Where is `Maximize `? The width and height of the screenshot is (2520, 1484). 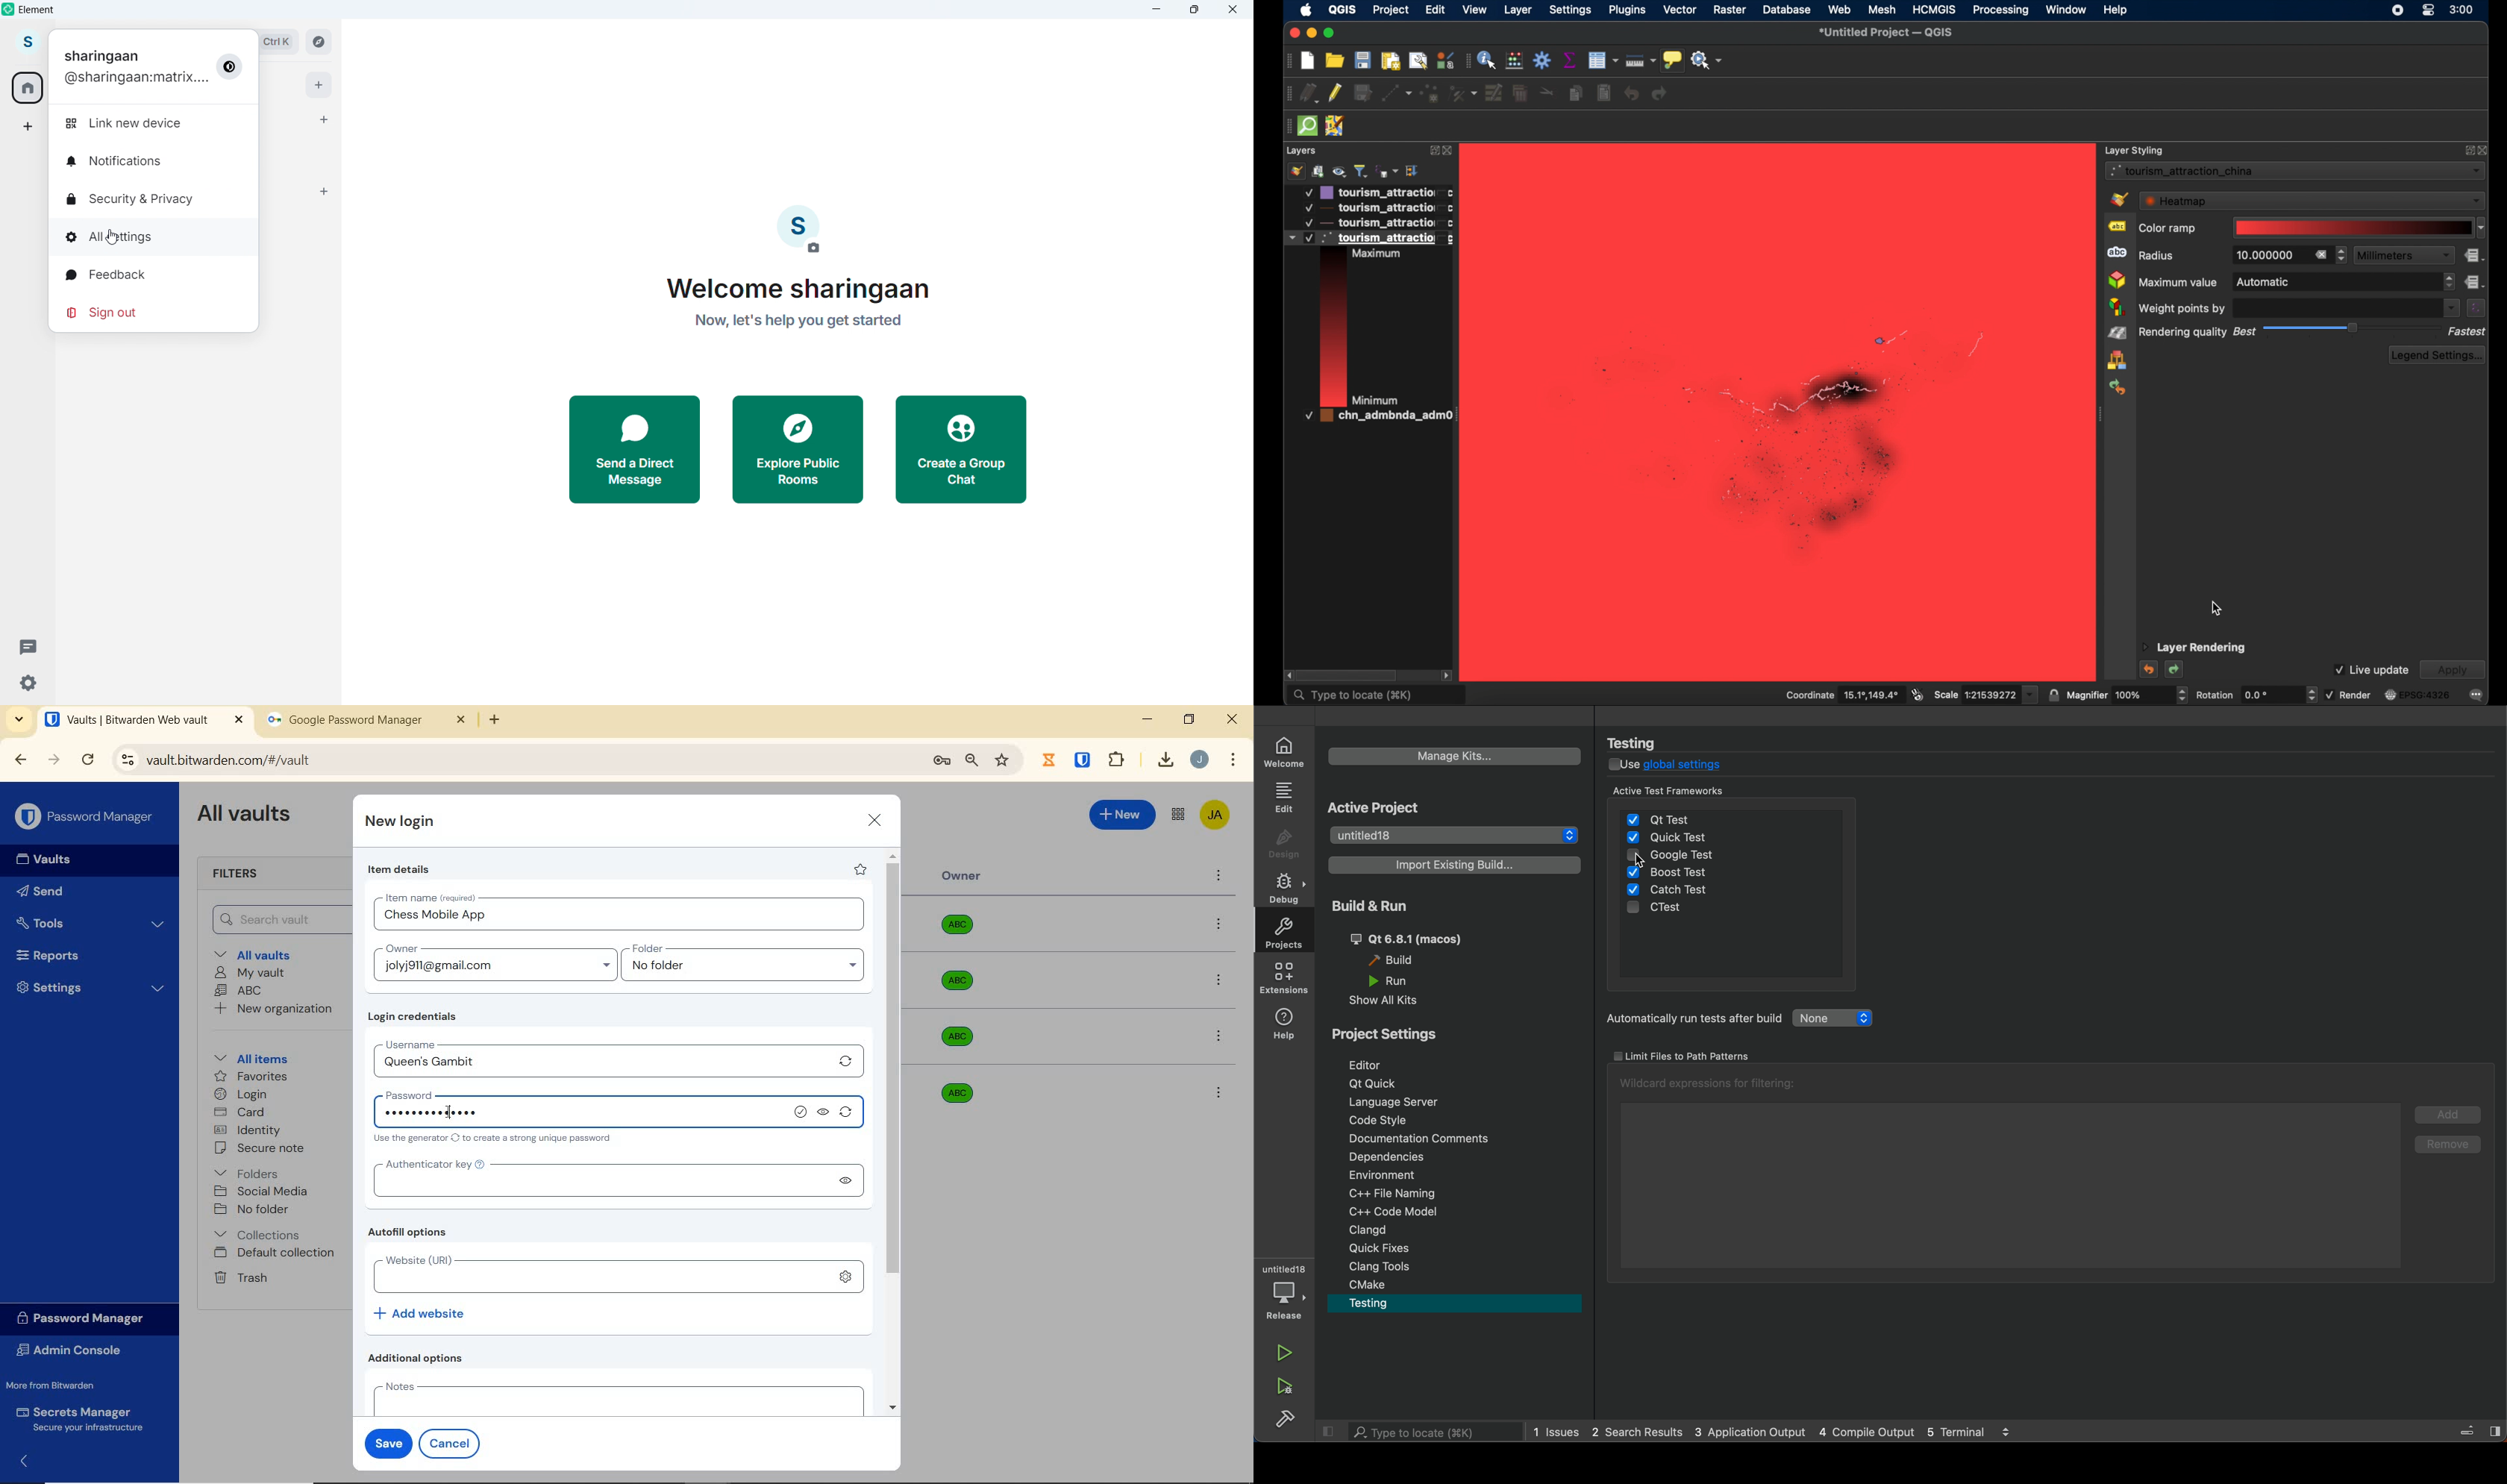 Maximize  is located at coordinates (1195, 10).